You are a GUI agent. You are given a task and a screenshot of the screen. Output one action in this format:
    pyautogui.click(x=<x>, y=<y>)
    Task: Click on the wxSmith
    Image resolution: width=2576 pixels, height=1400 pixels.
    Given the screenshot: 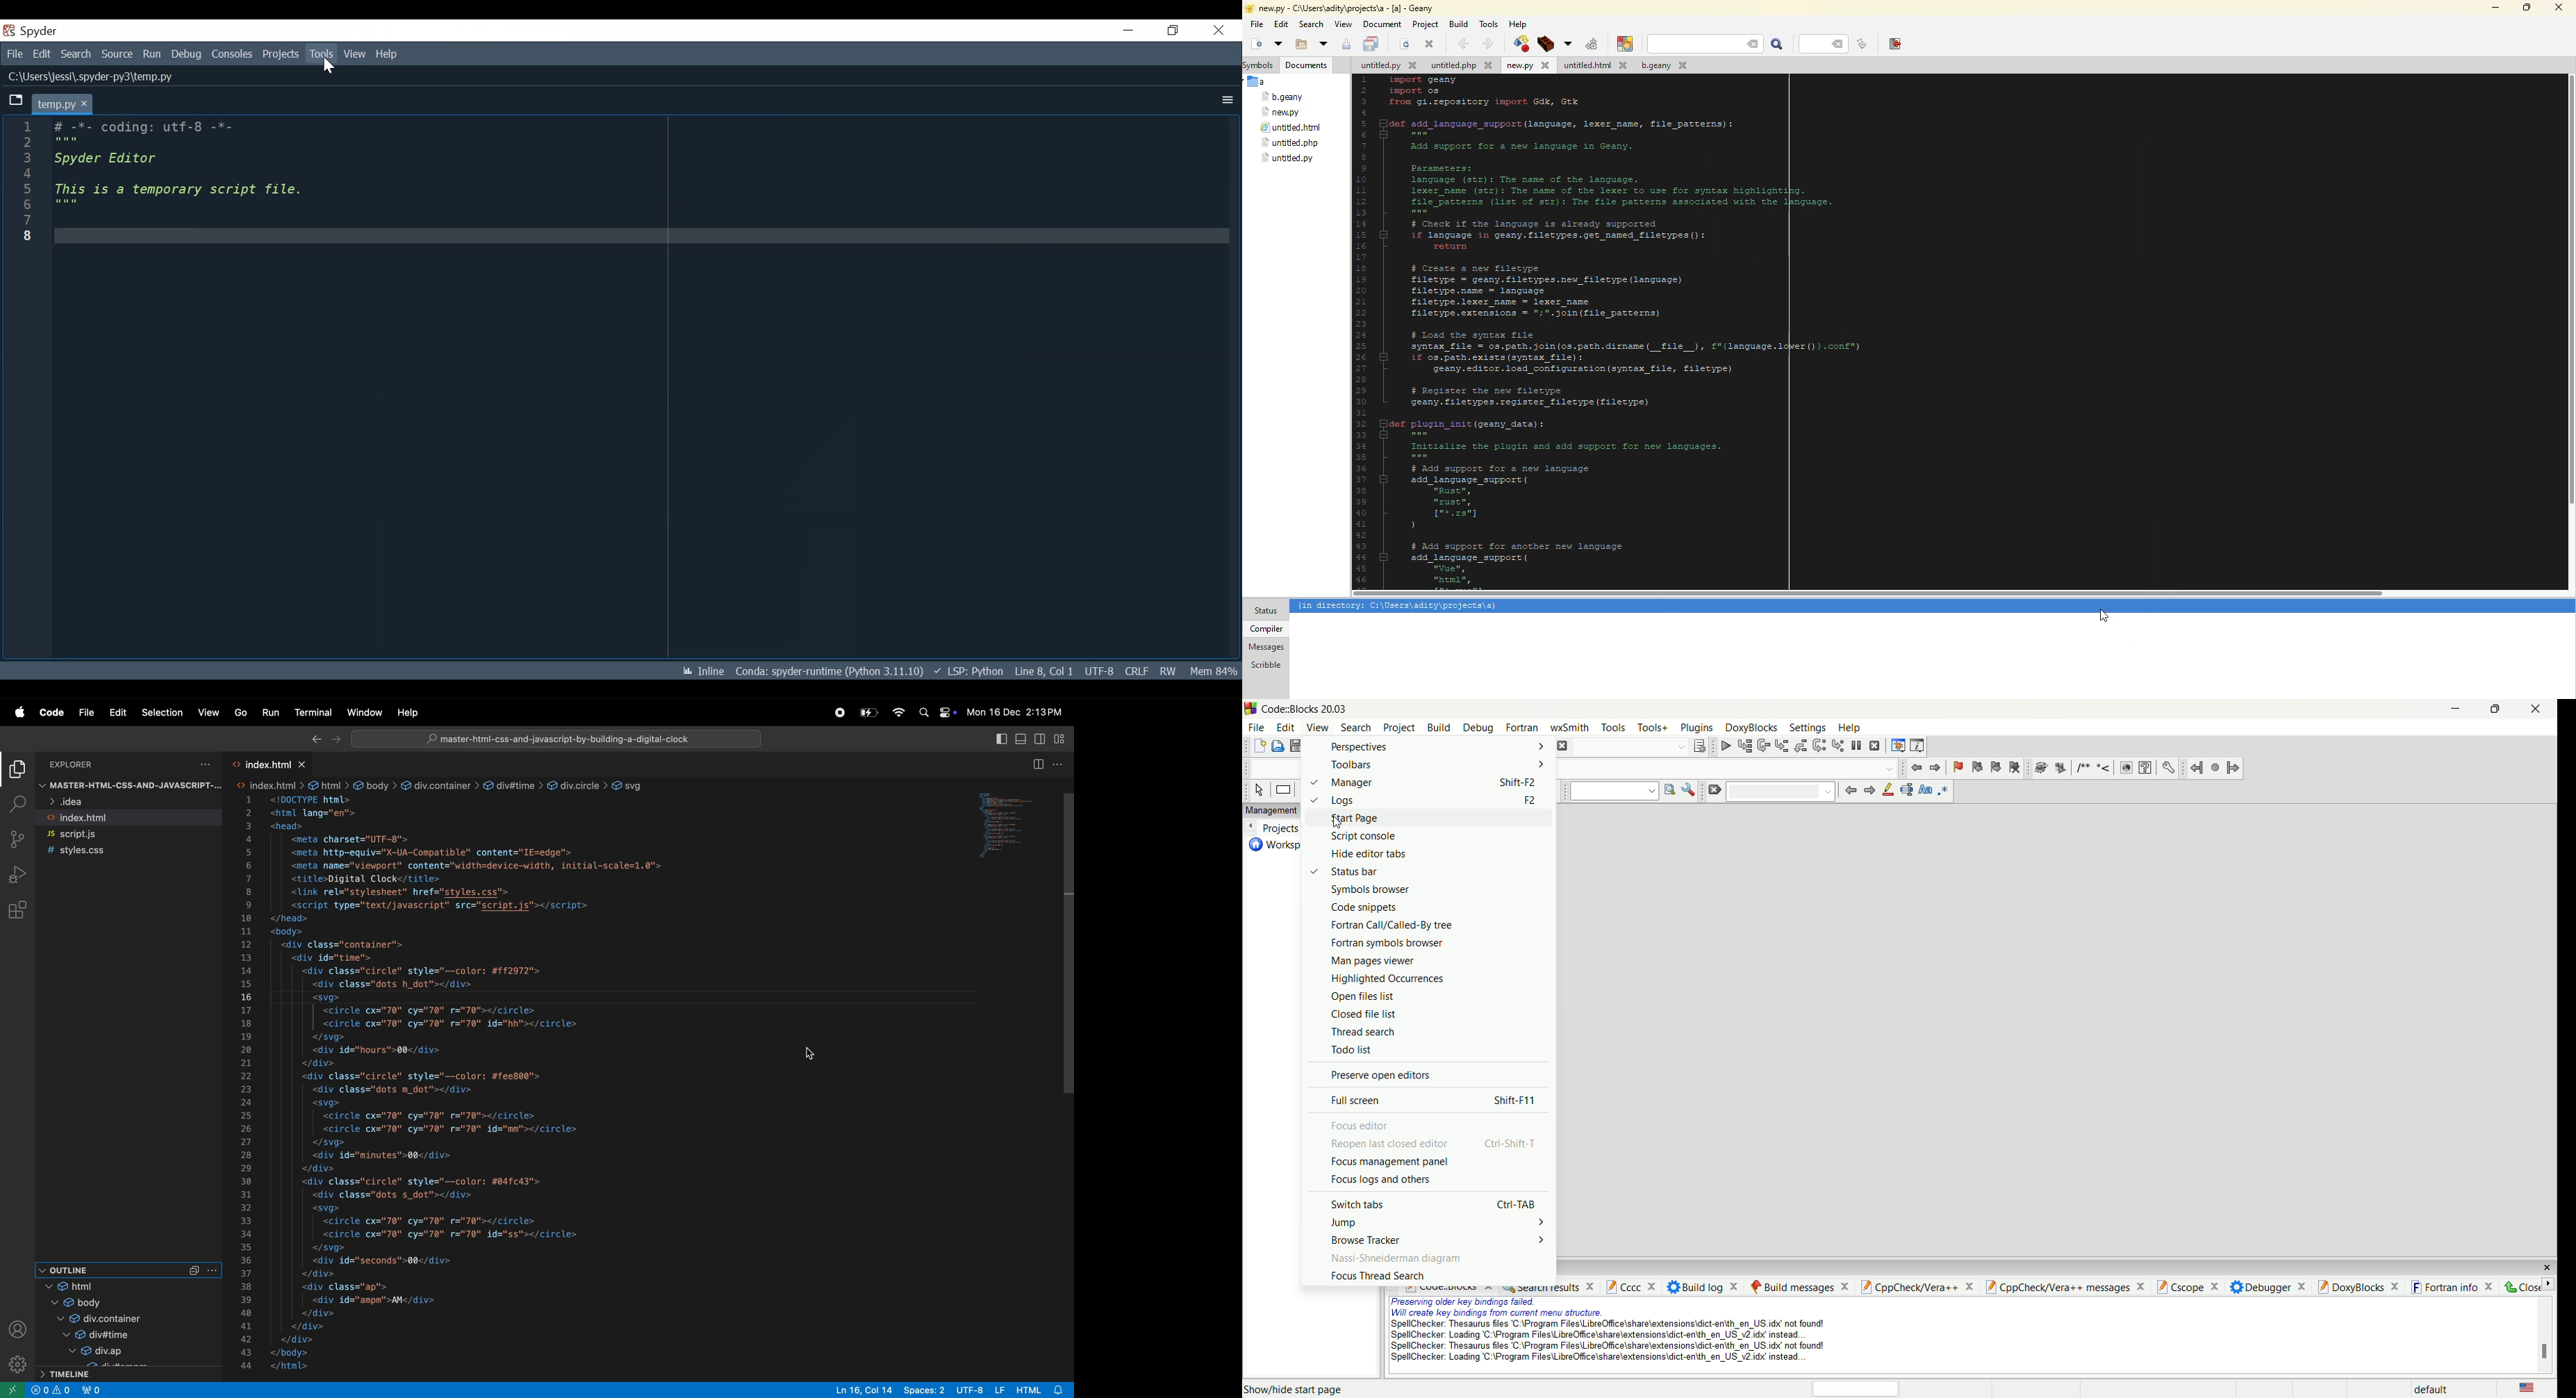 What is the action you would take?
    pyautogui.click(x=1571, y=728)
    